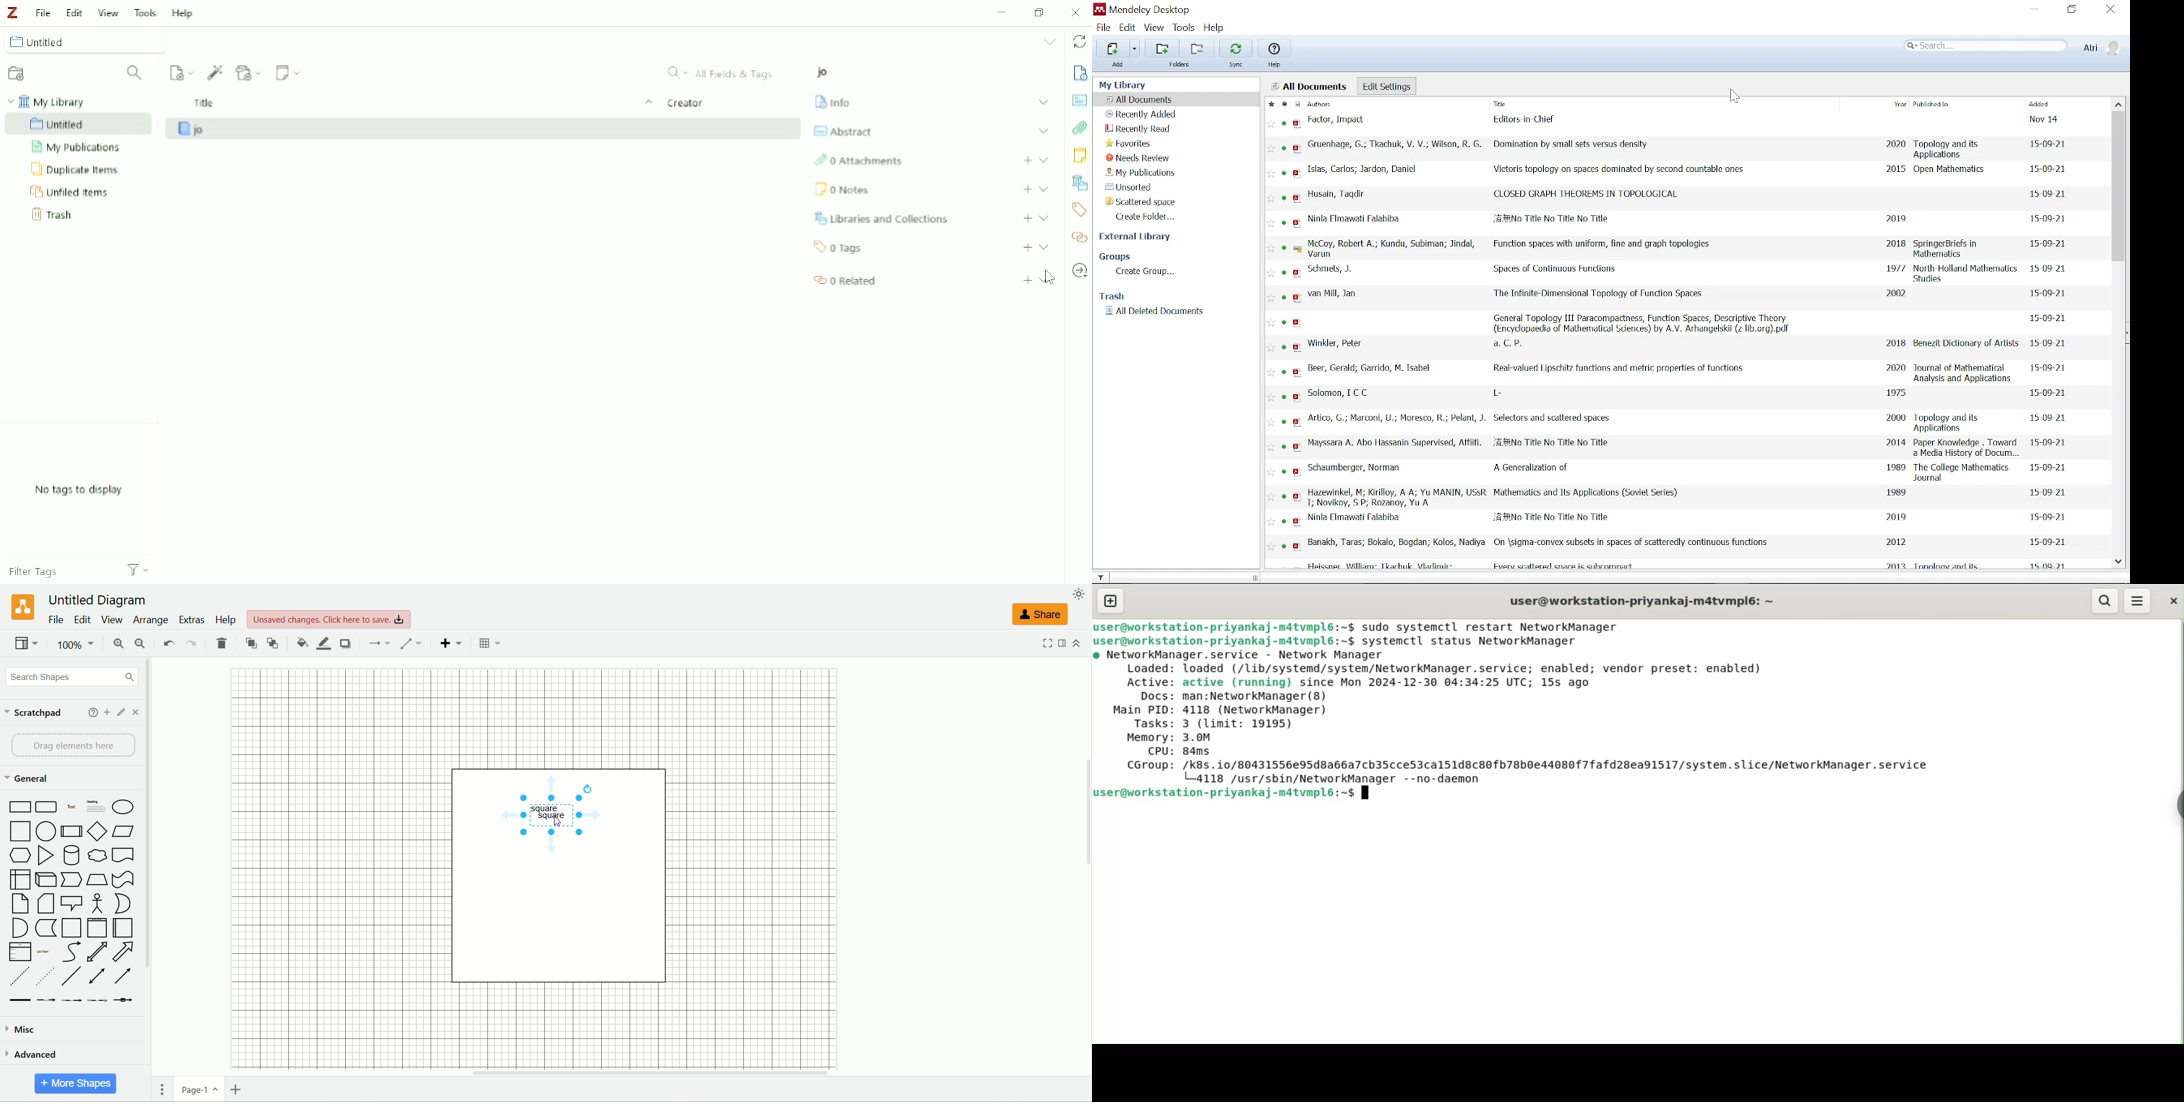 The height and width of the screenshot is (1120, 2184). I want to click on External library, so click(1137, 239).